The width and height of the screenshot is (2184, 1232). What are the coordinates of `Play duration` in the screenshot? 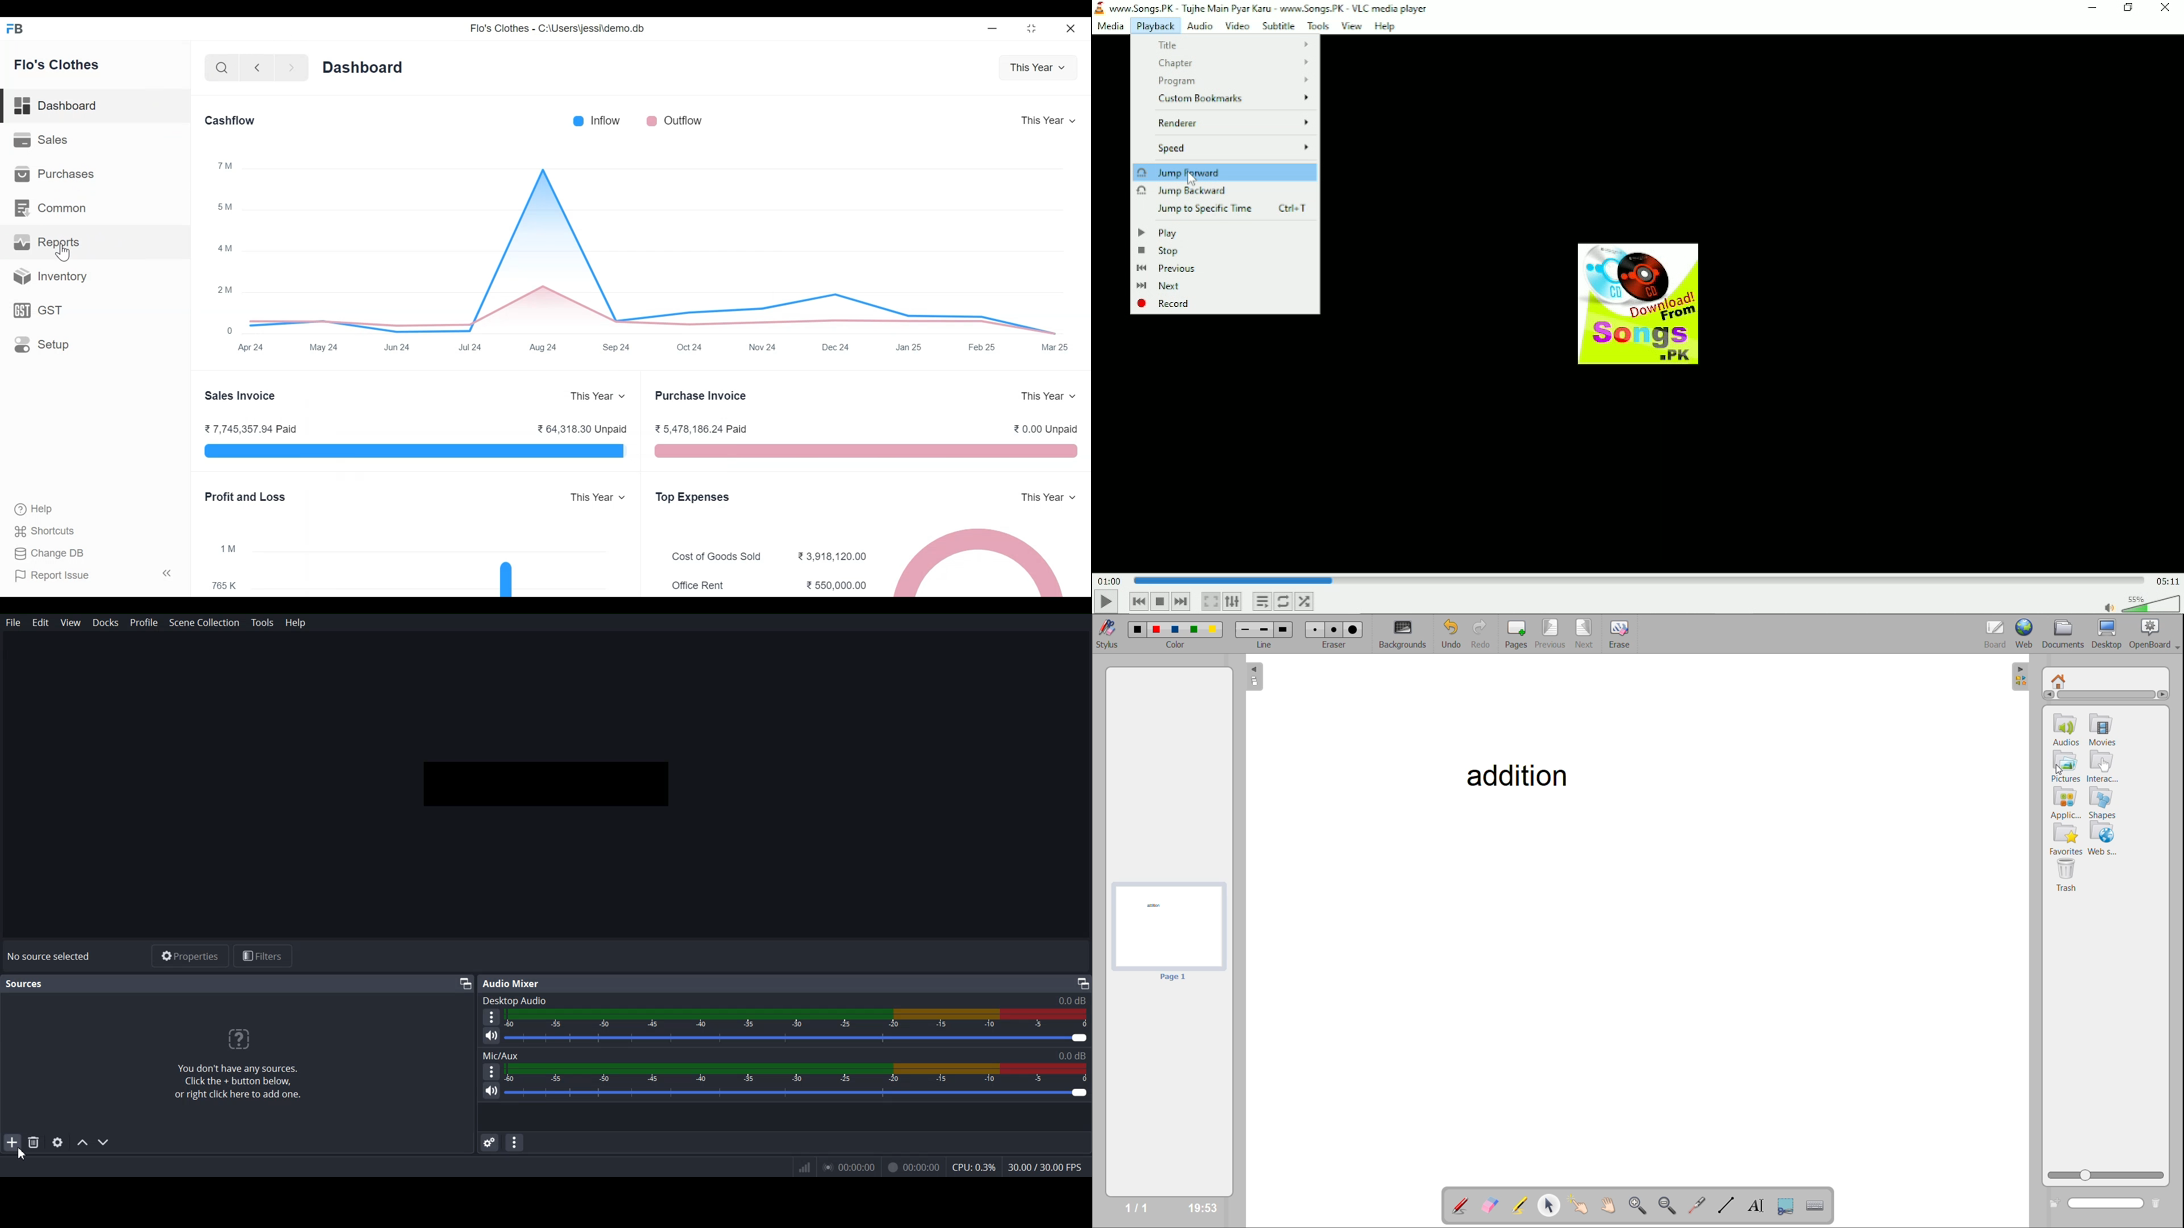 It's located at (1637, 578).